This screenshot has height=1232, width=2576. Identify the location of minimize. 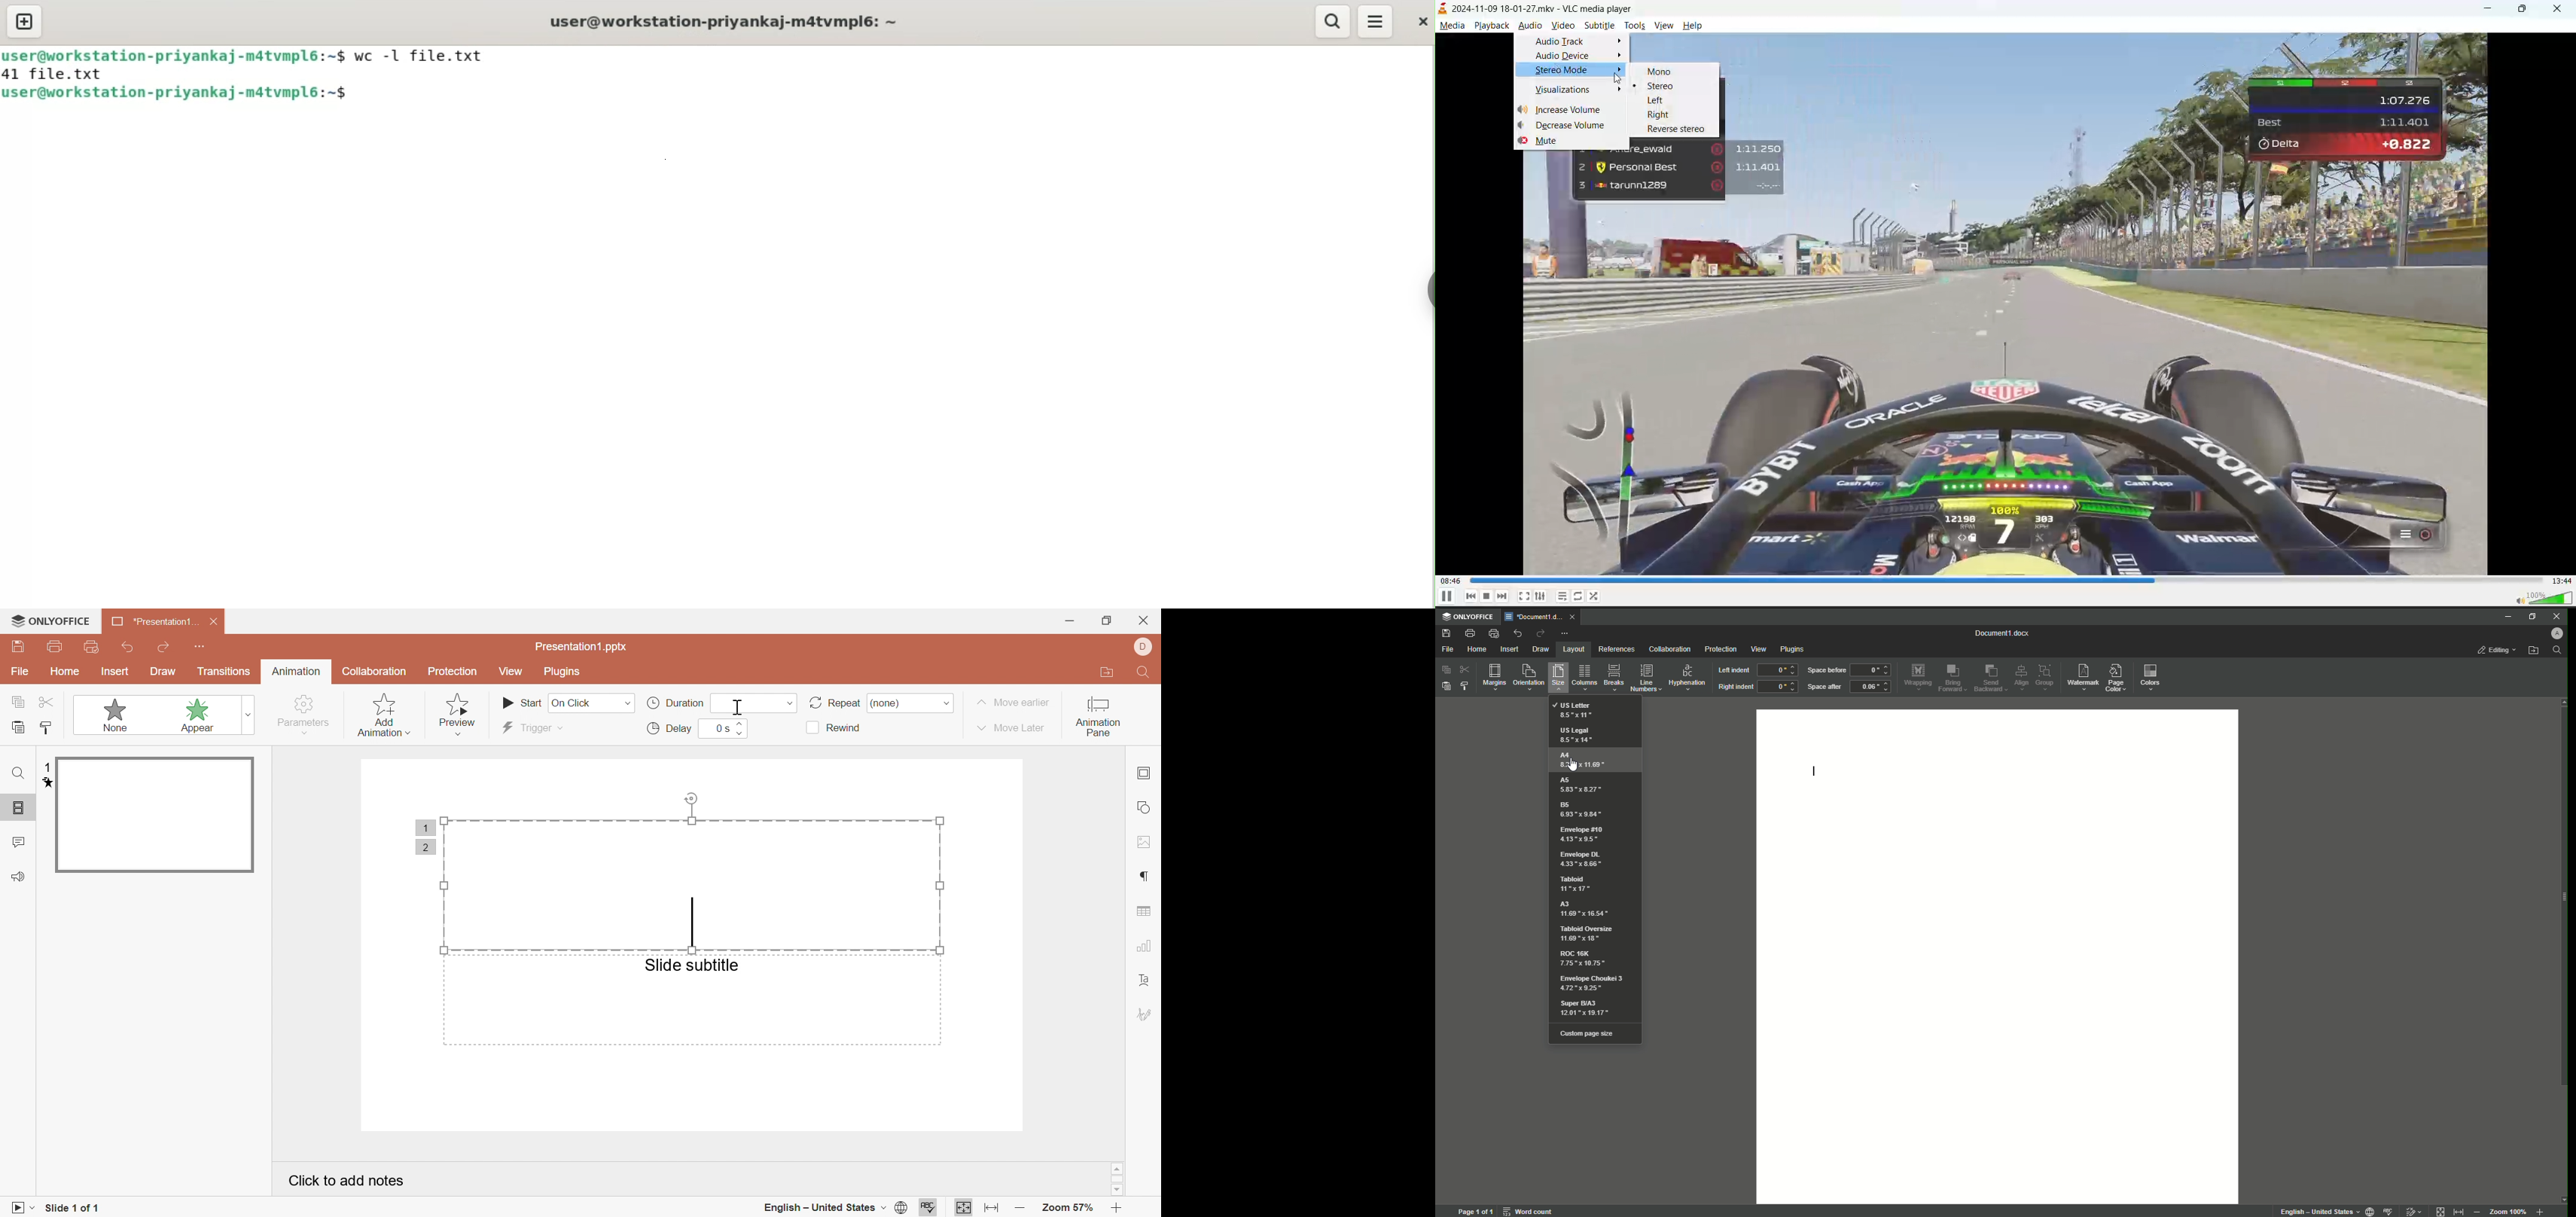
(2489, 8).